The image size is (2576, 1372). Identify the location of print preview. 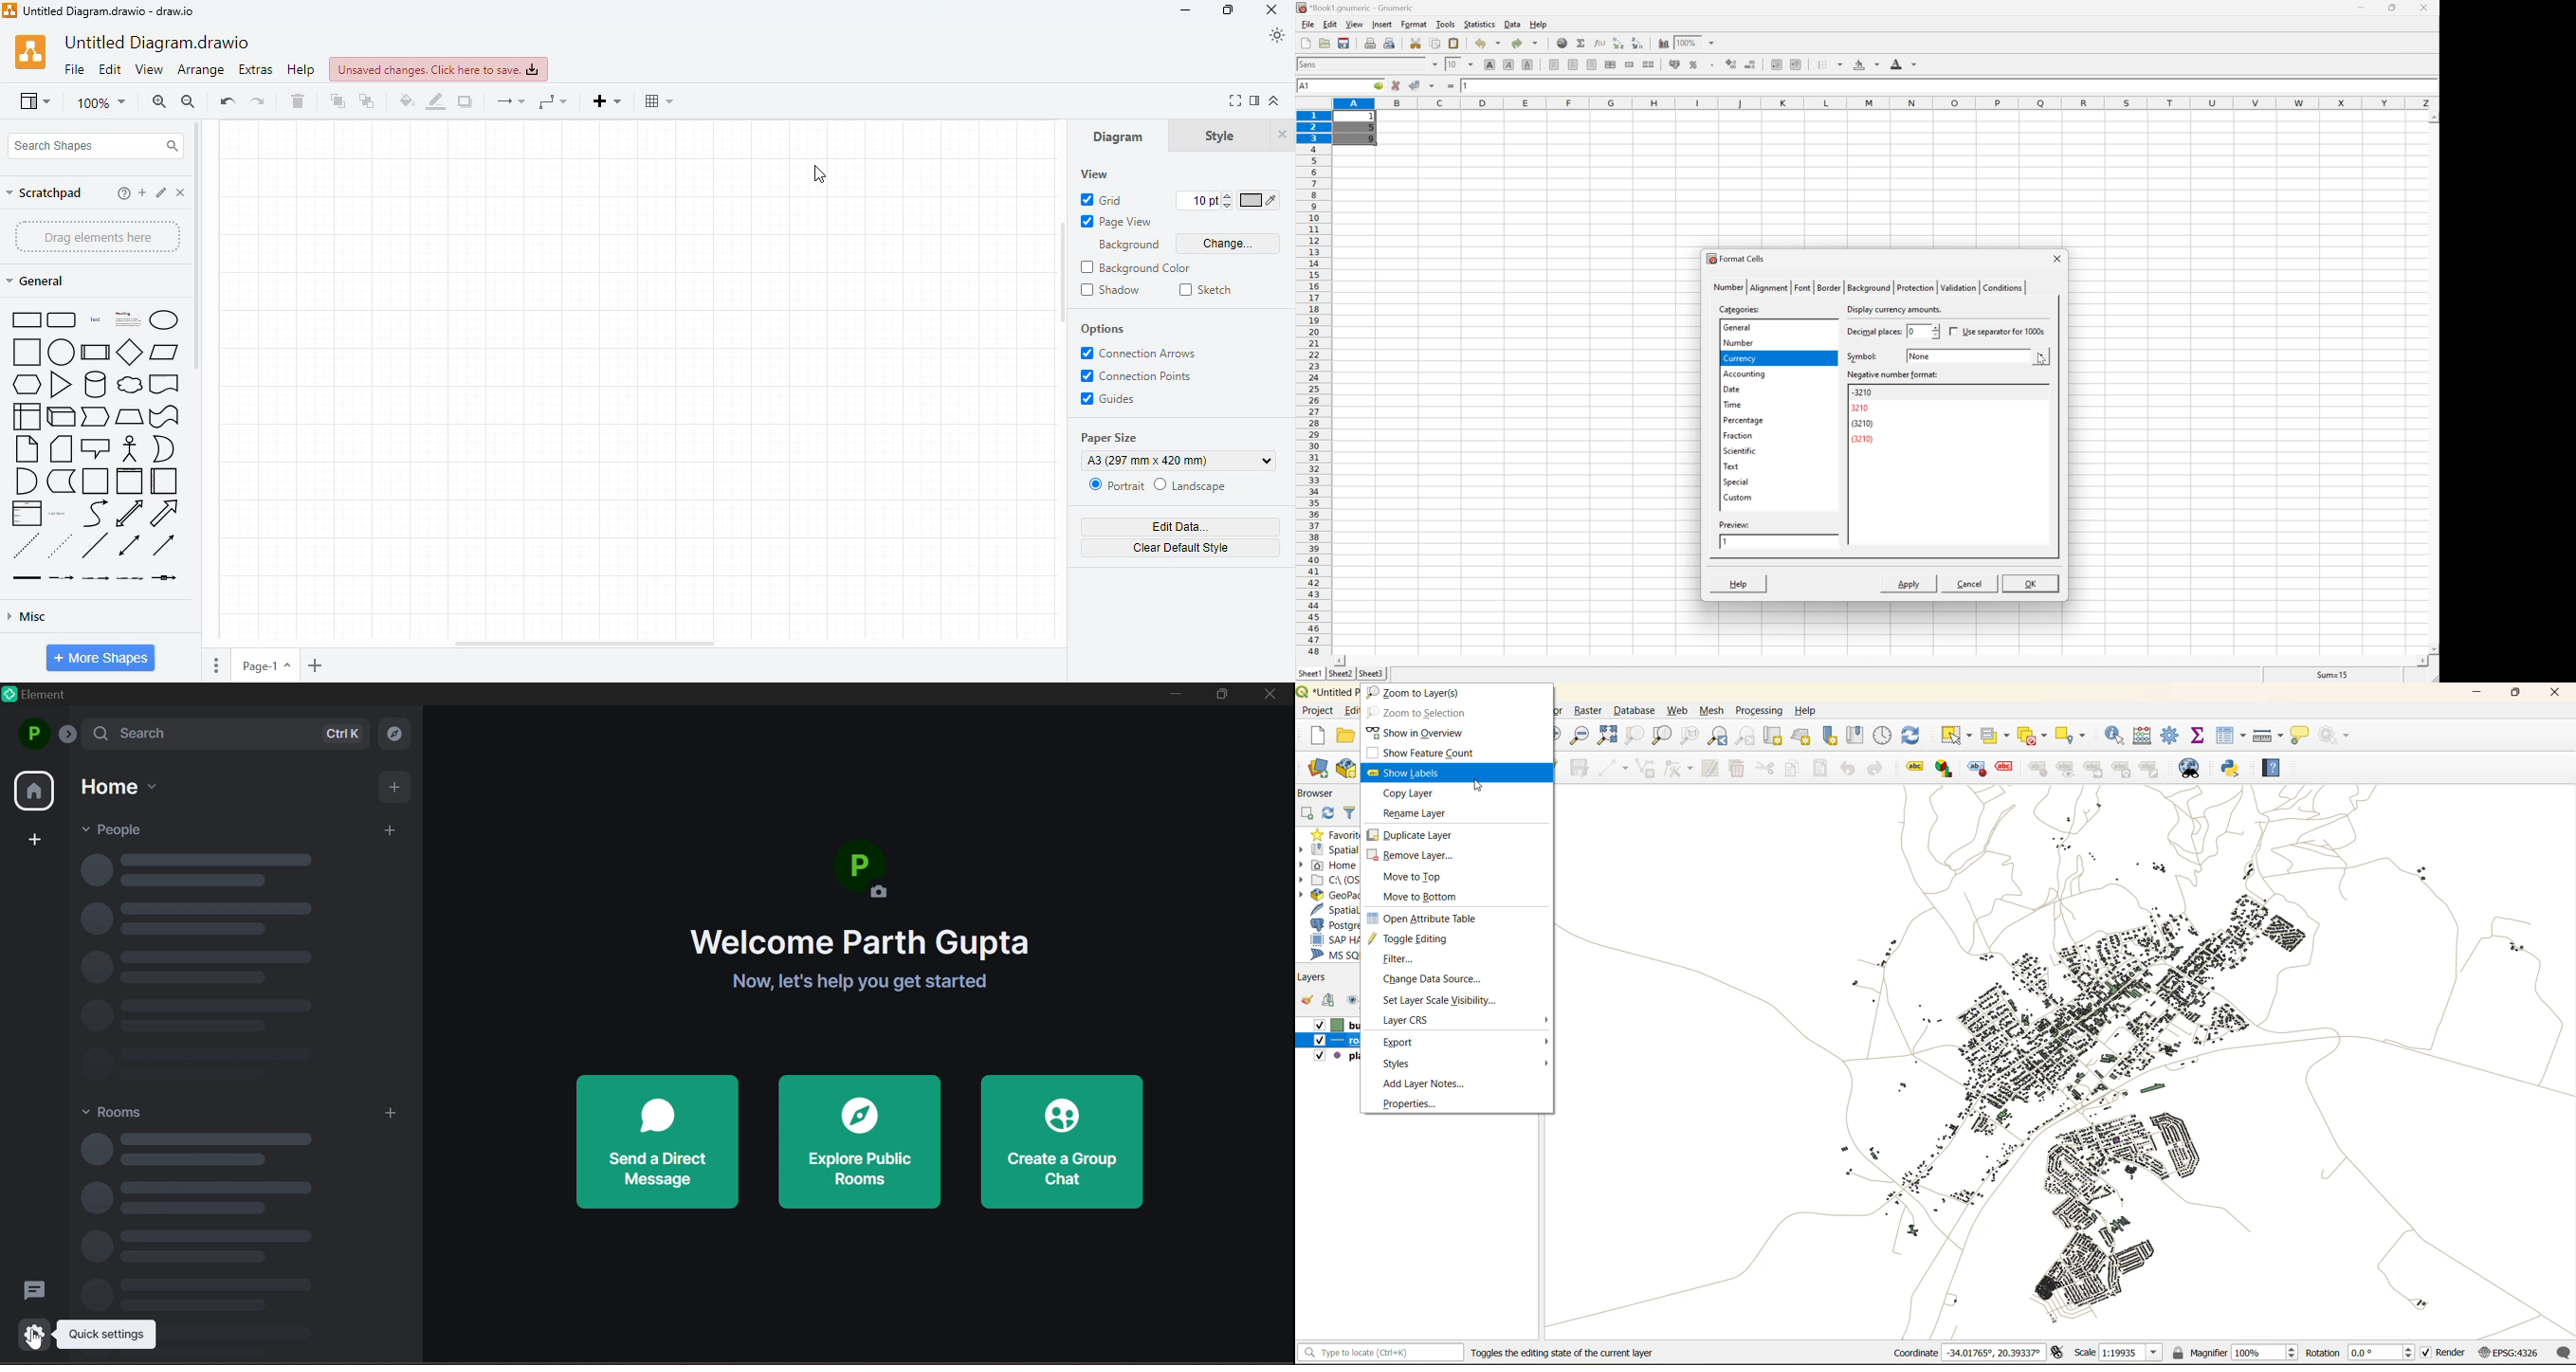
(1389, 42).